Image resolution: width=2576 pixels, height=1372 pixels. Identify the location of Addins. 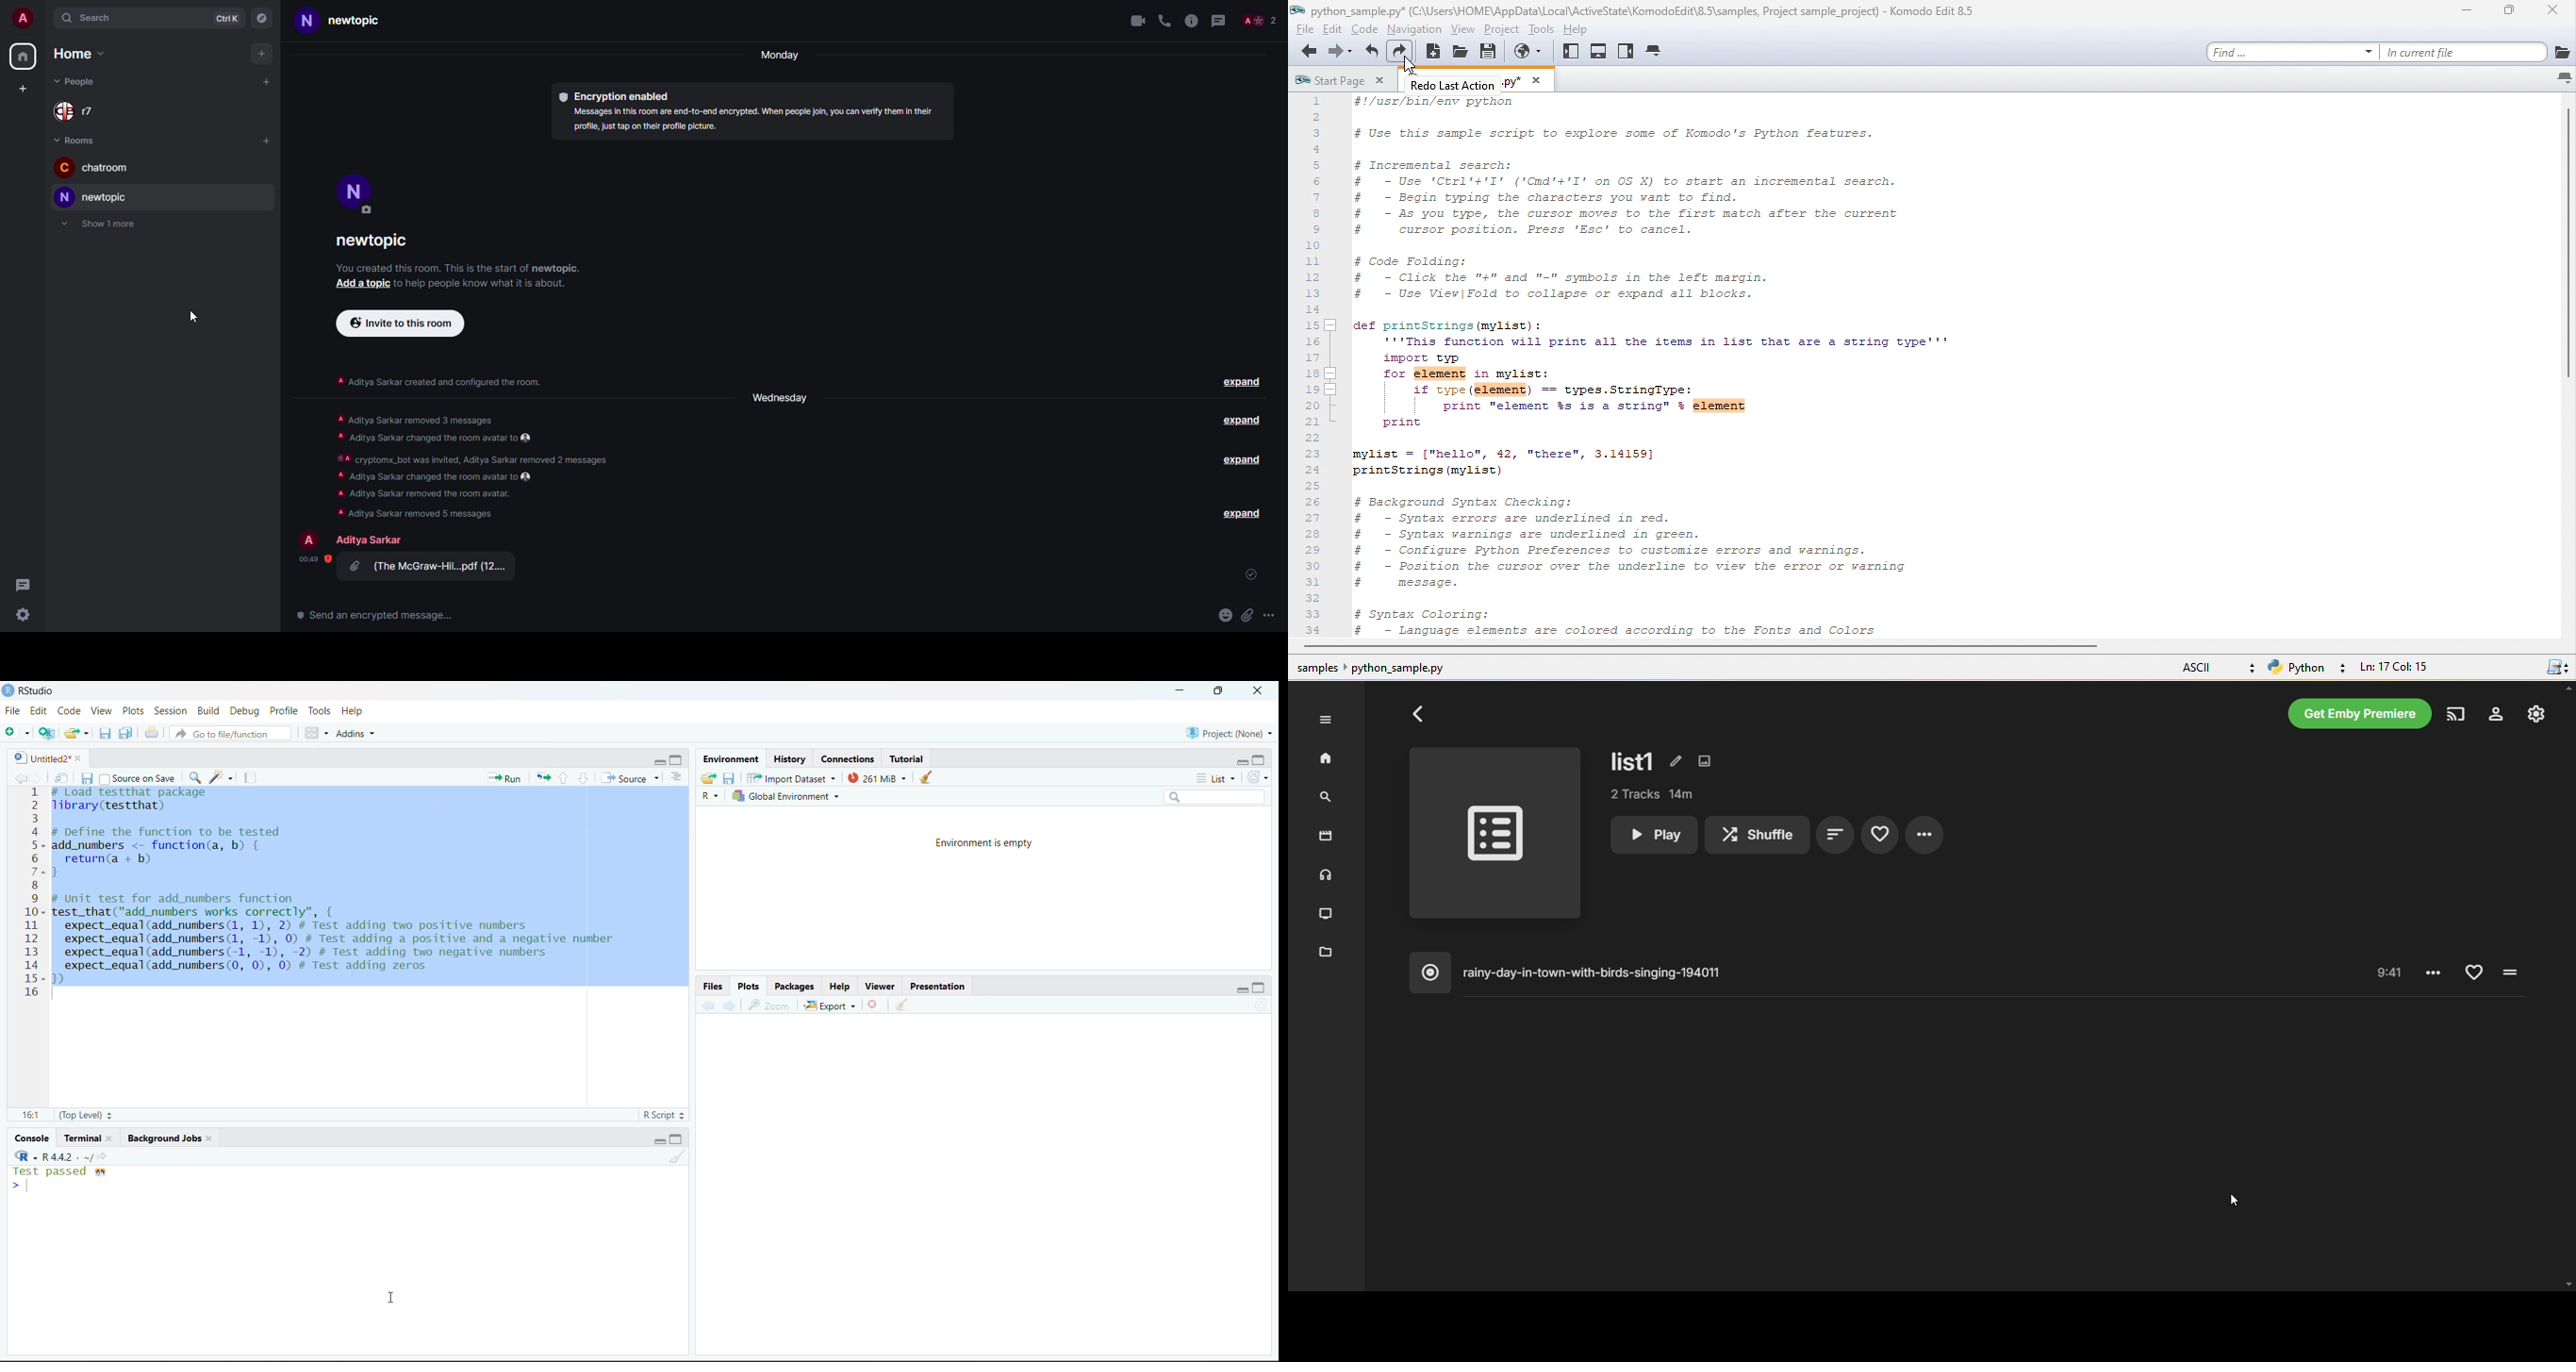
(356, 733).